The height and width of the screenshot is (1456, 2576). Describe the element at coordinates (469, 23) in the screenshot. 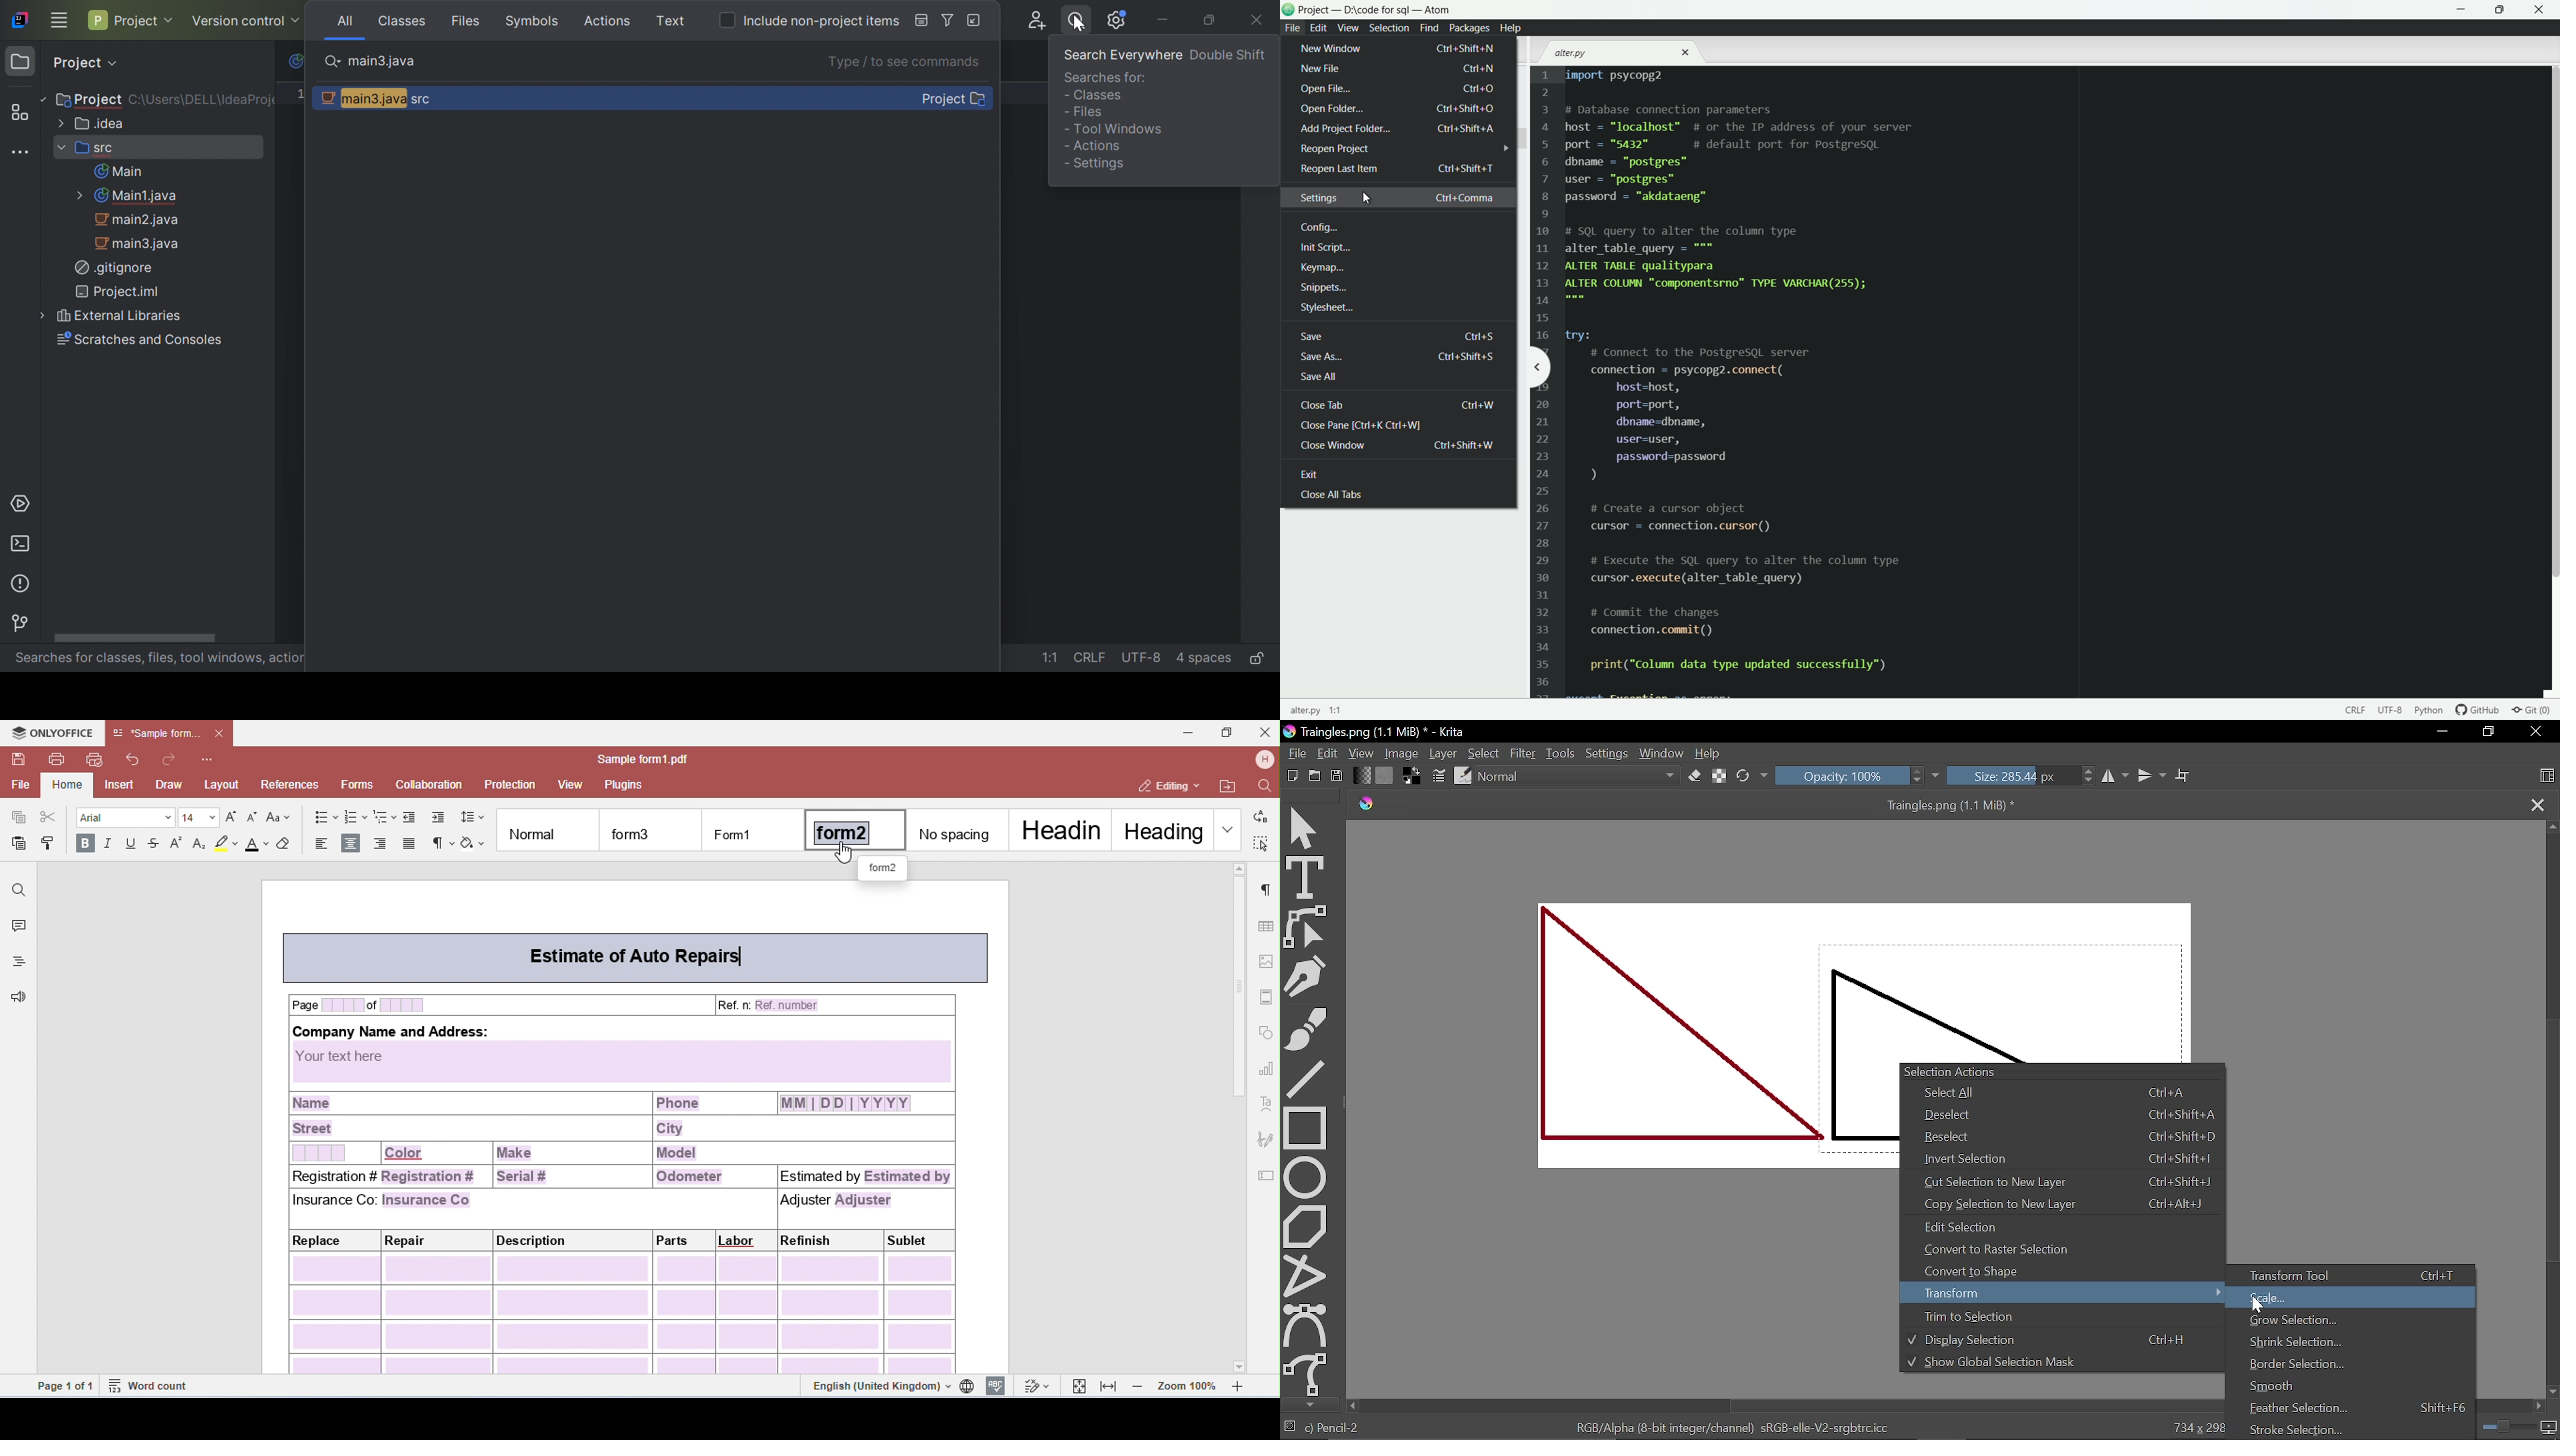

I see `Files` at that location.